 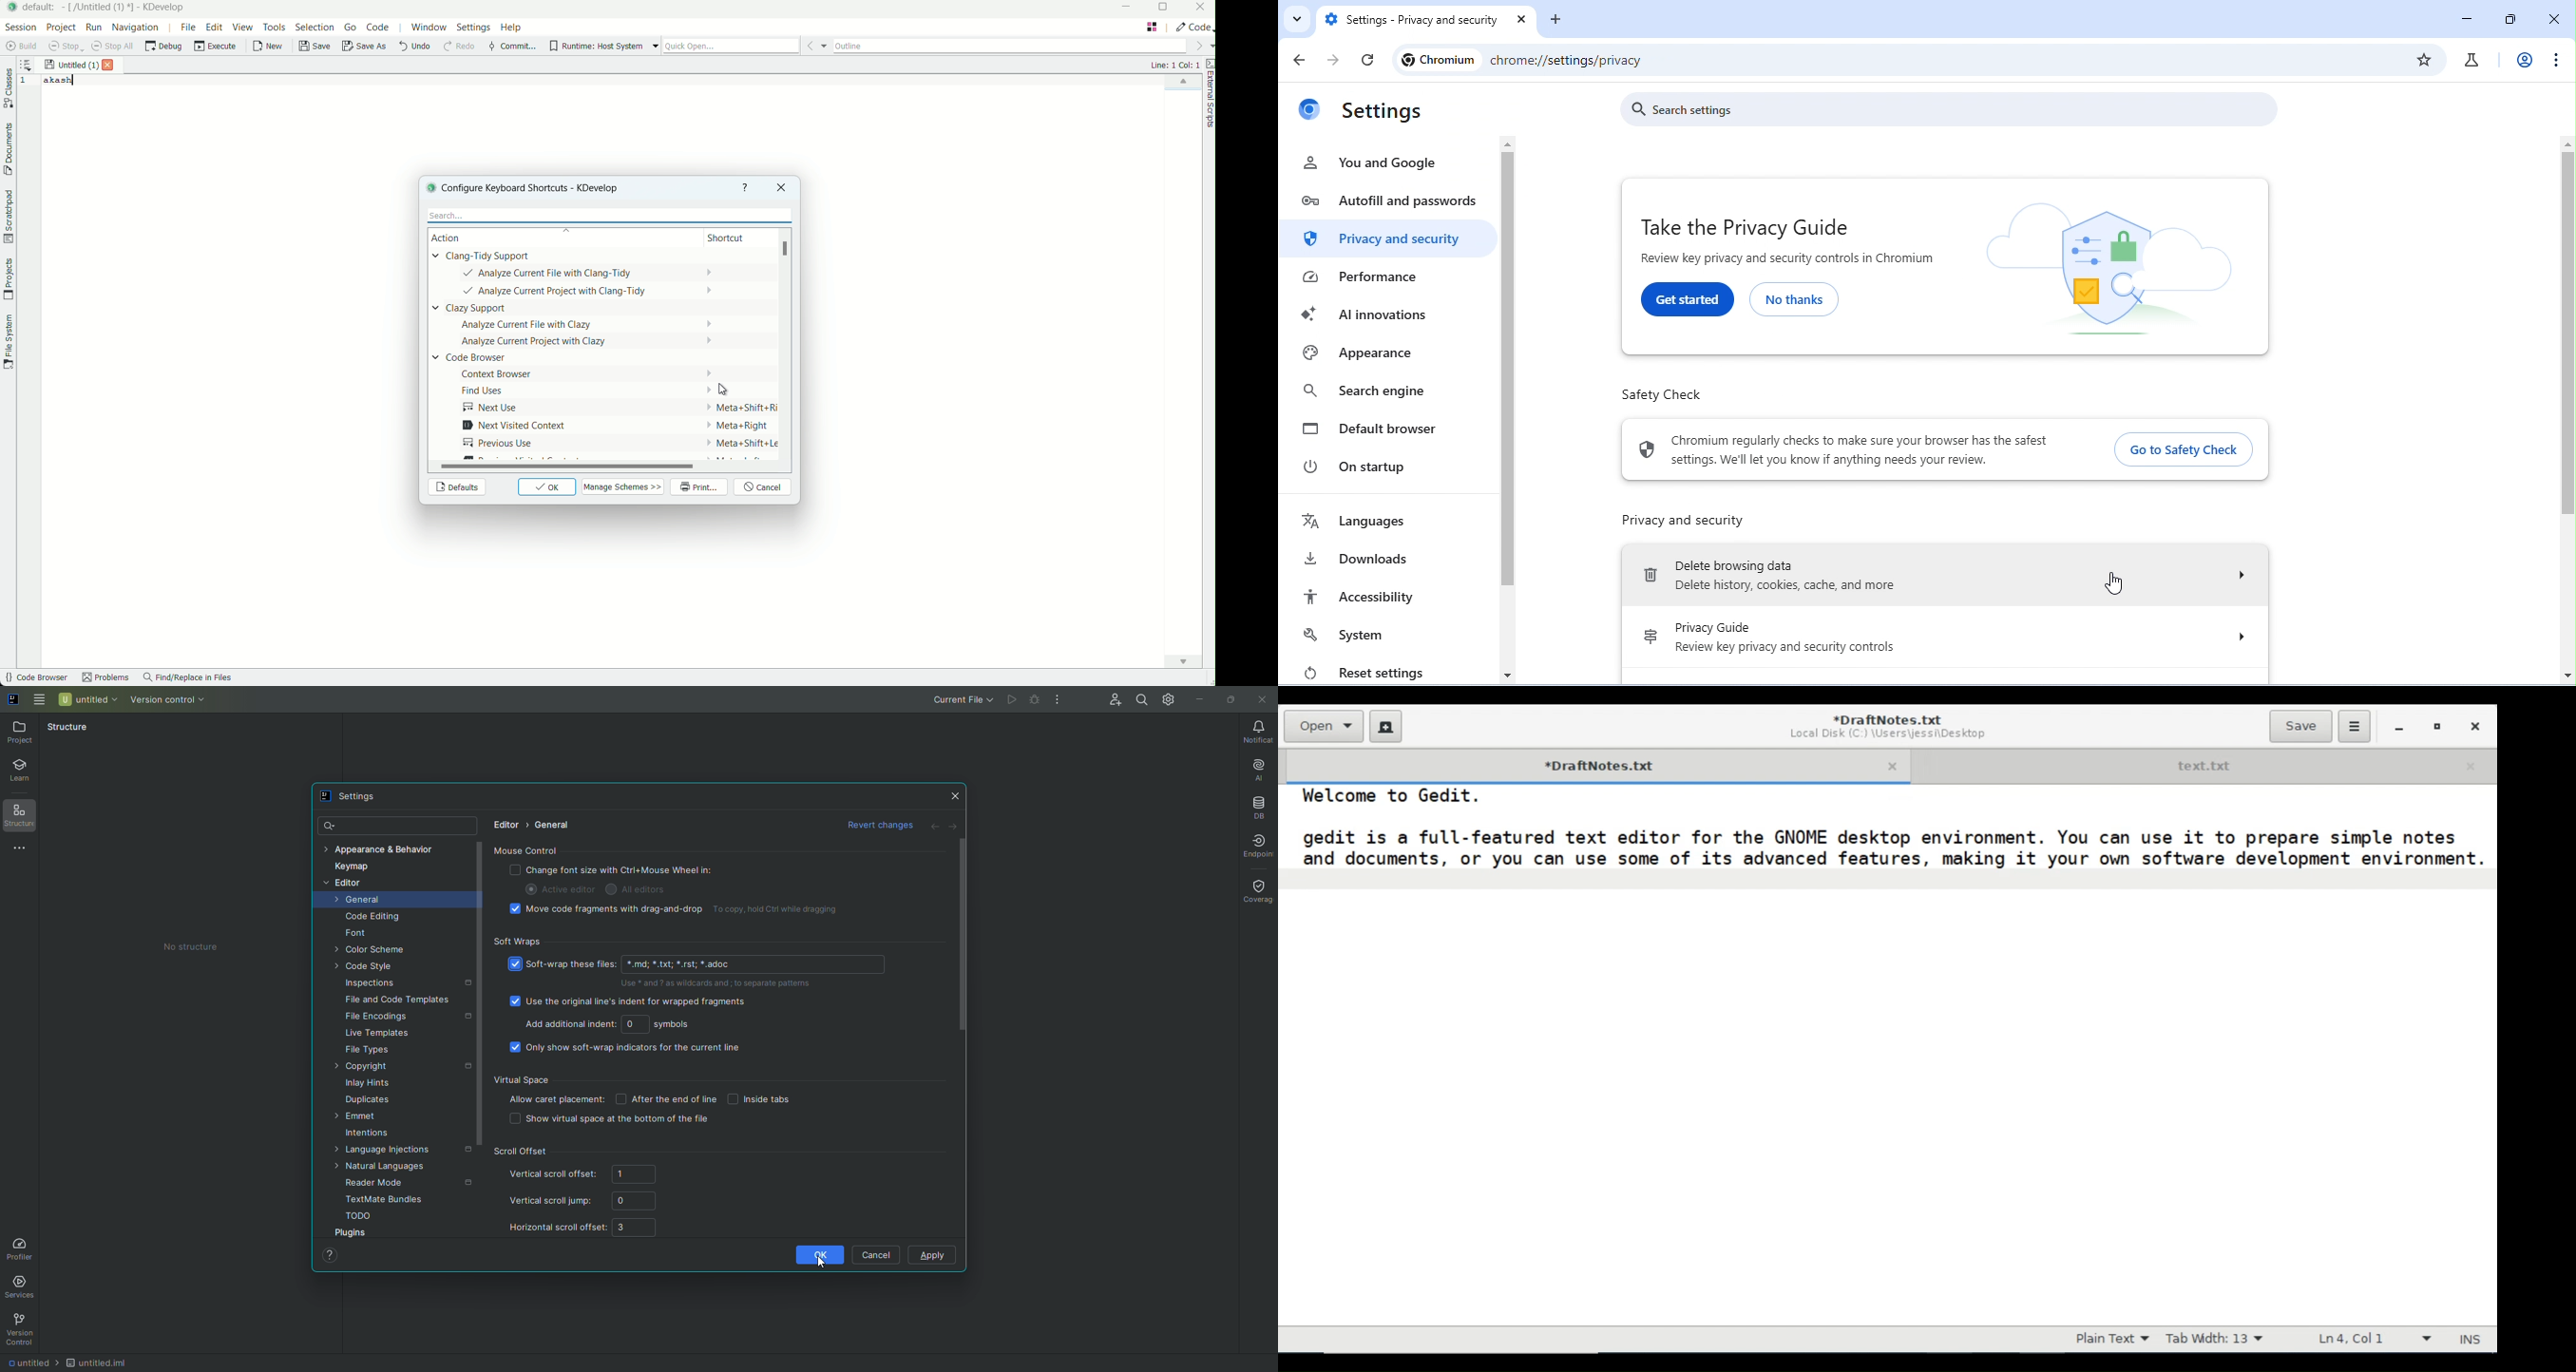 What do you see at coordinates (1663, 394) in the screenshot?
I see `safety check` at bounding box center [1663, 394].